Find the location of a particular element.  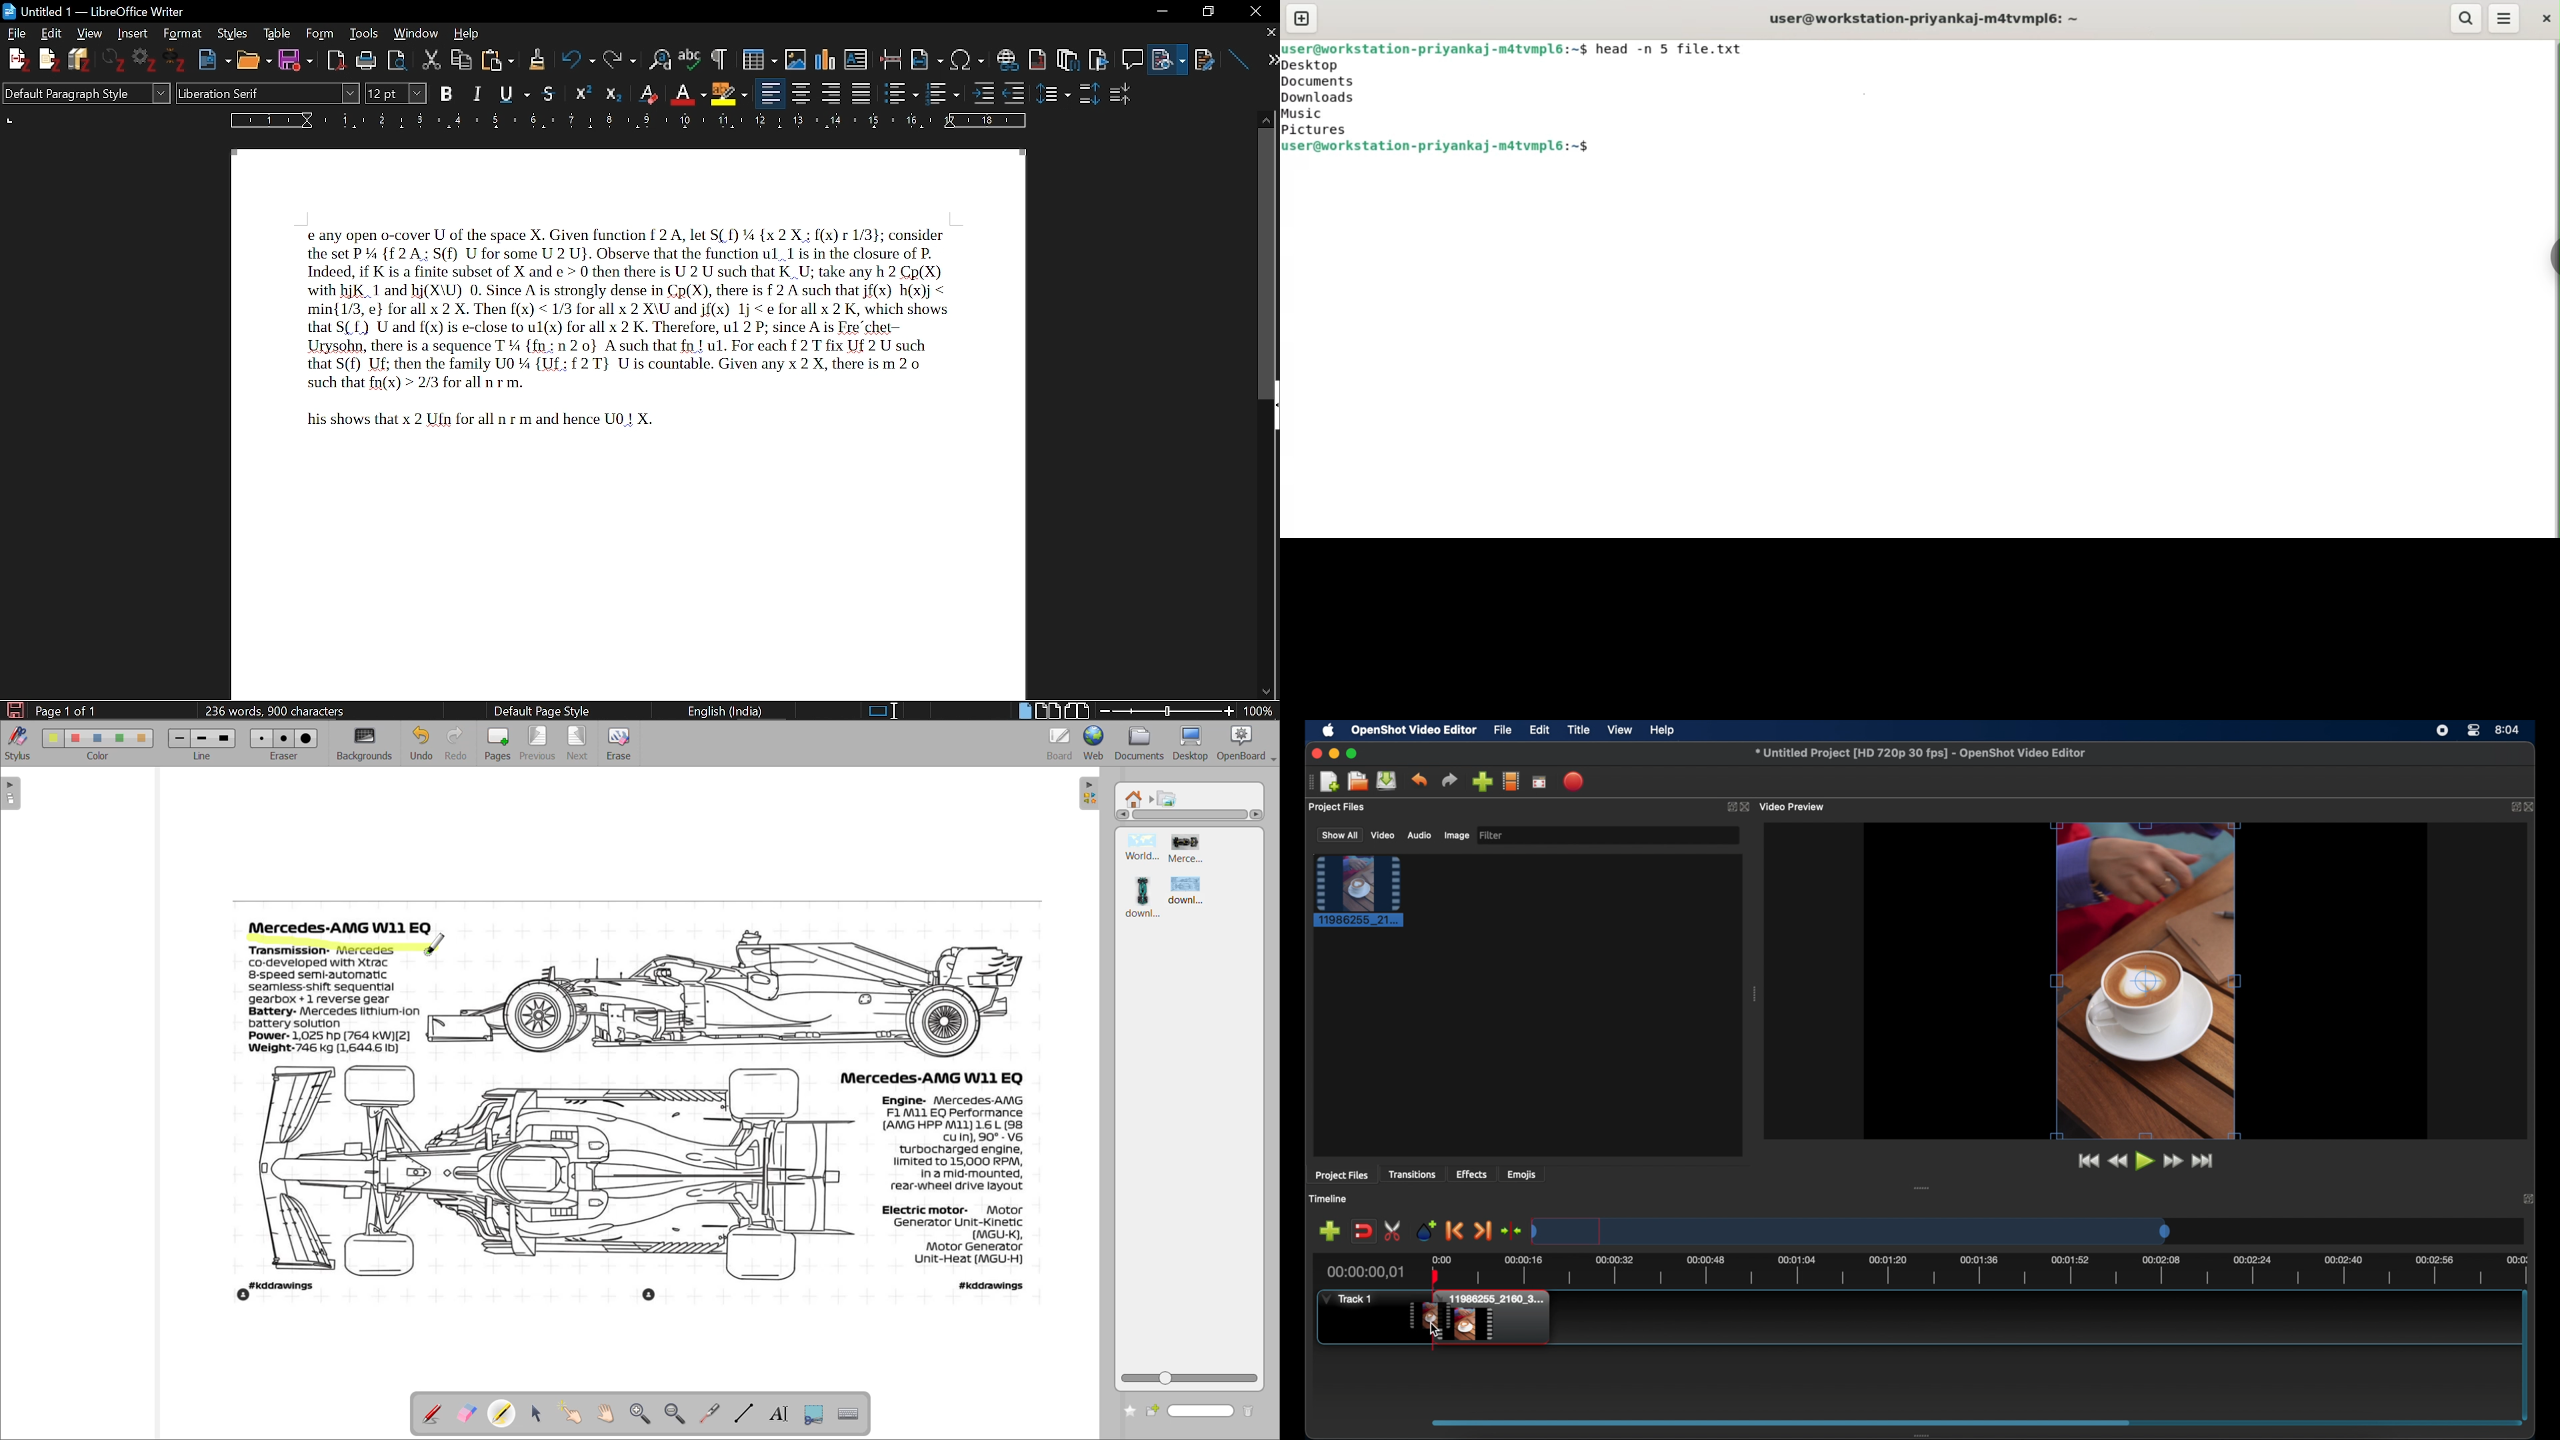

sidebar is located at coordinates (2553, 258).